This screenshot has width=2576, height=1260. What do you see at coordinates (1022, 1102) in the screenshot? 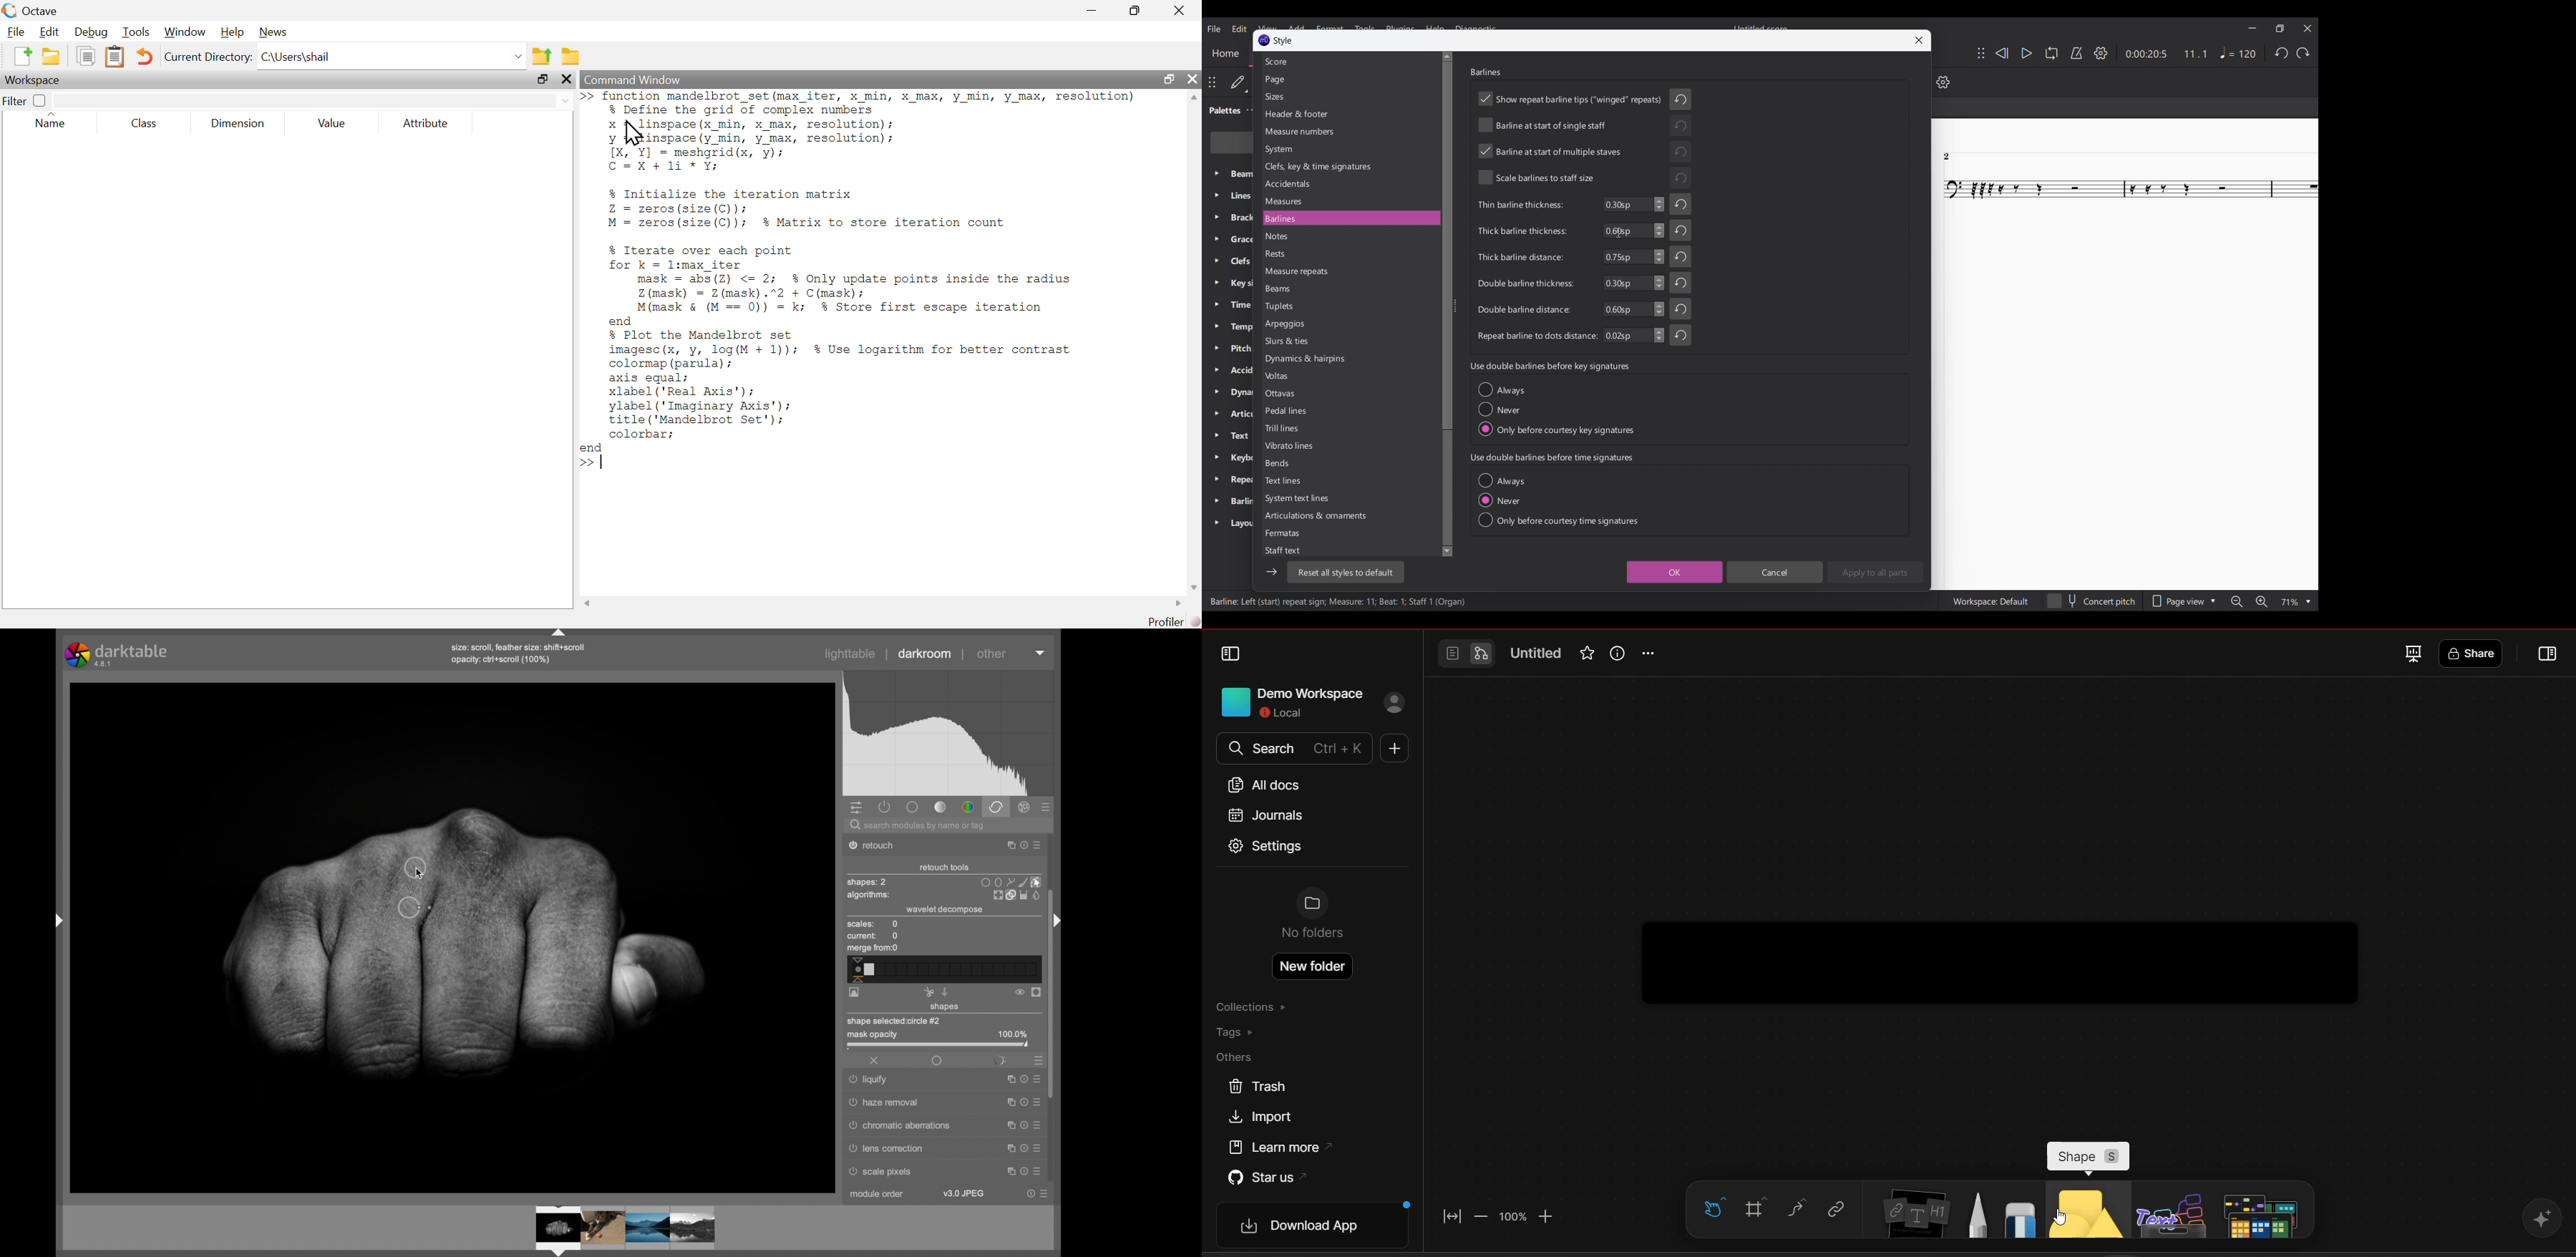
I see `help` at bounding box center [1022, 1102].